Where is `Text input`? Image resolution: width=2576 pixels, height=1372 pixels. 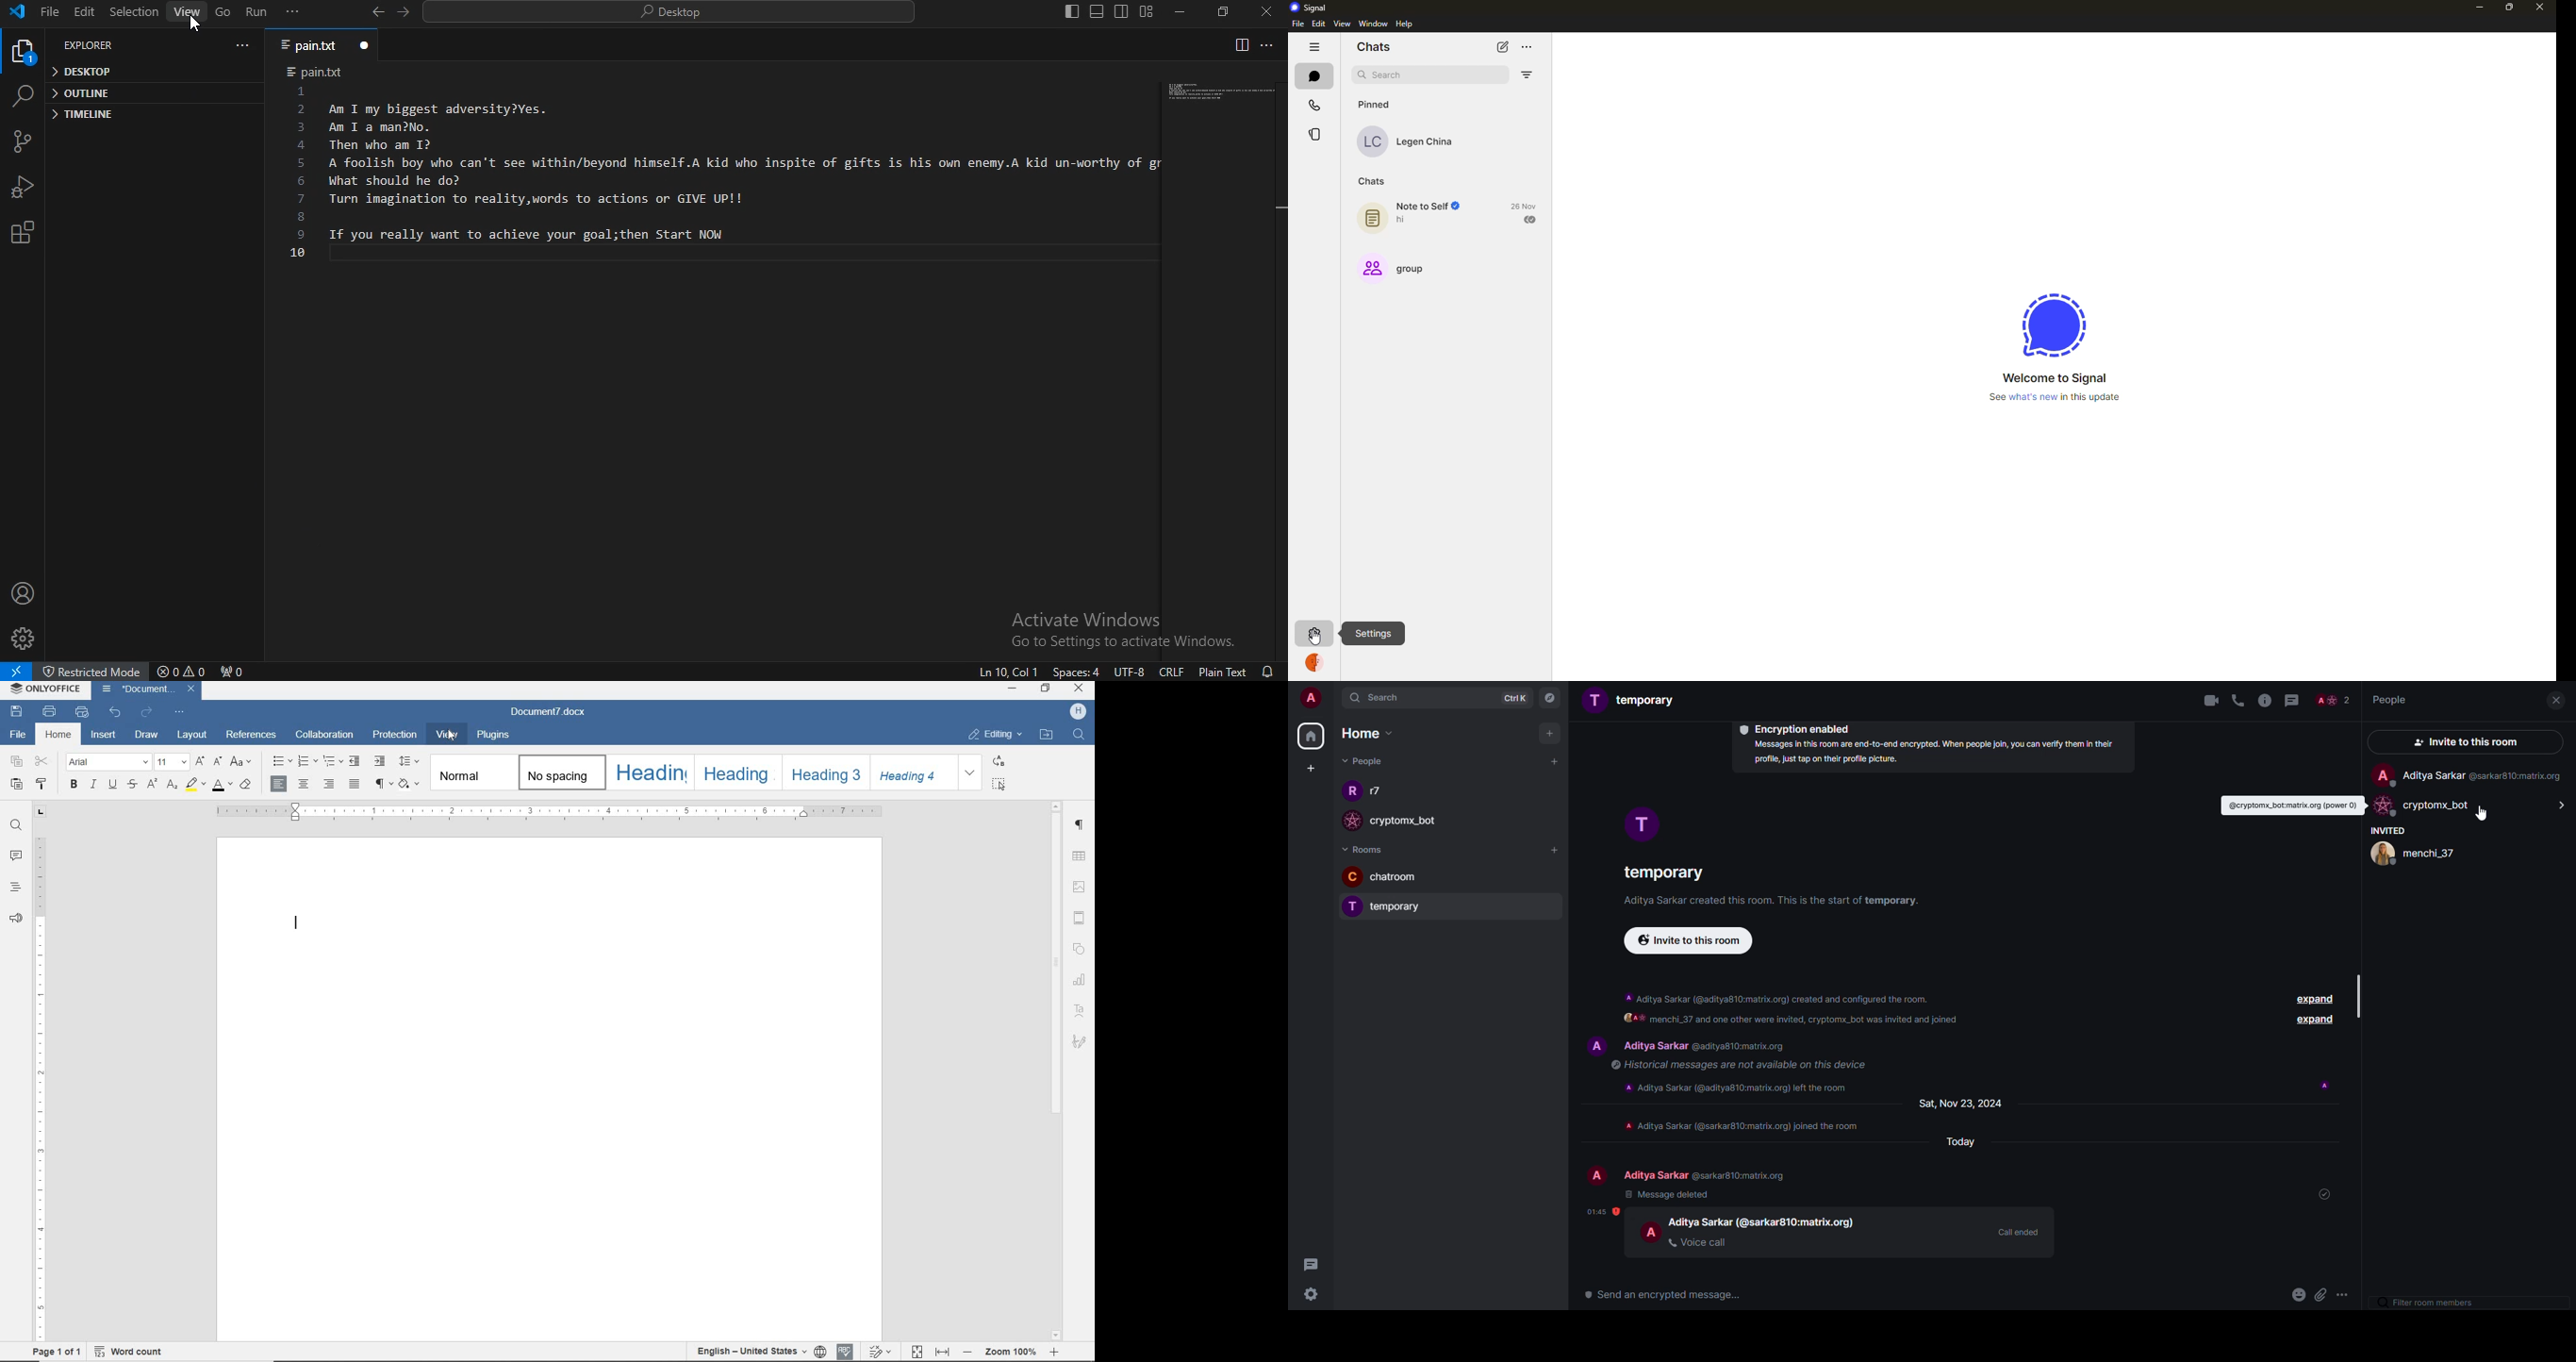
Text input is located at coordinates (296, 925).